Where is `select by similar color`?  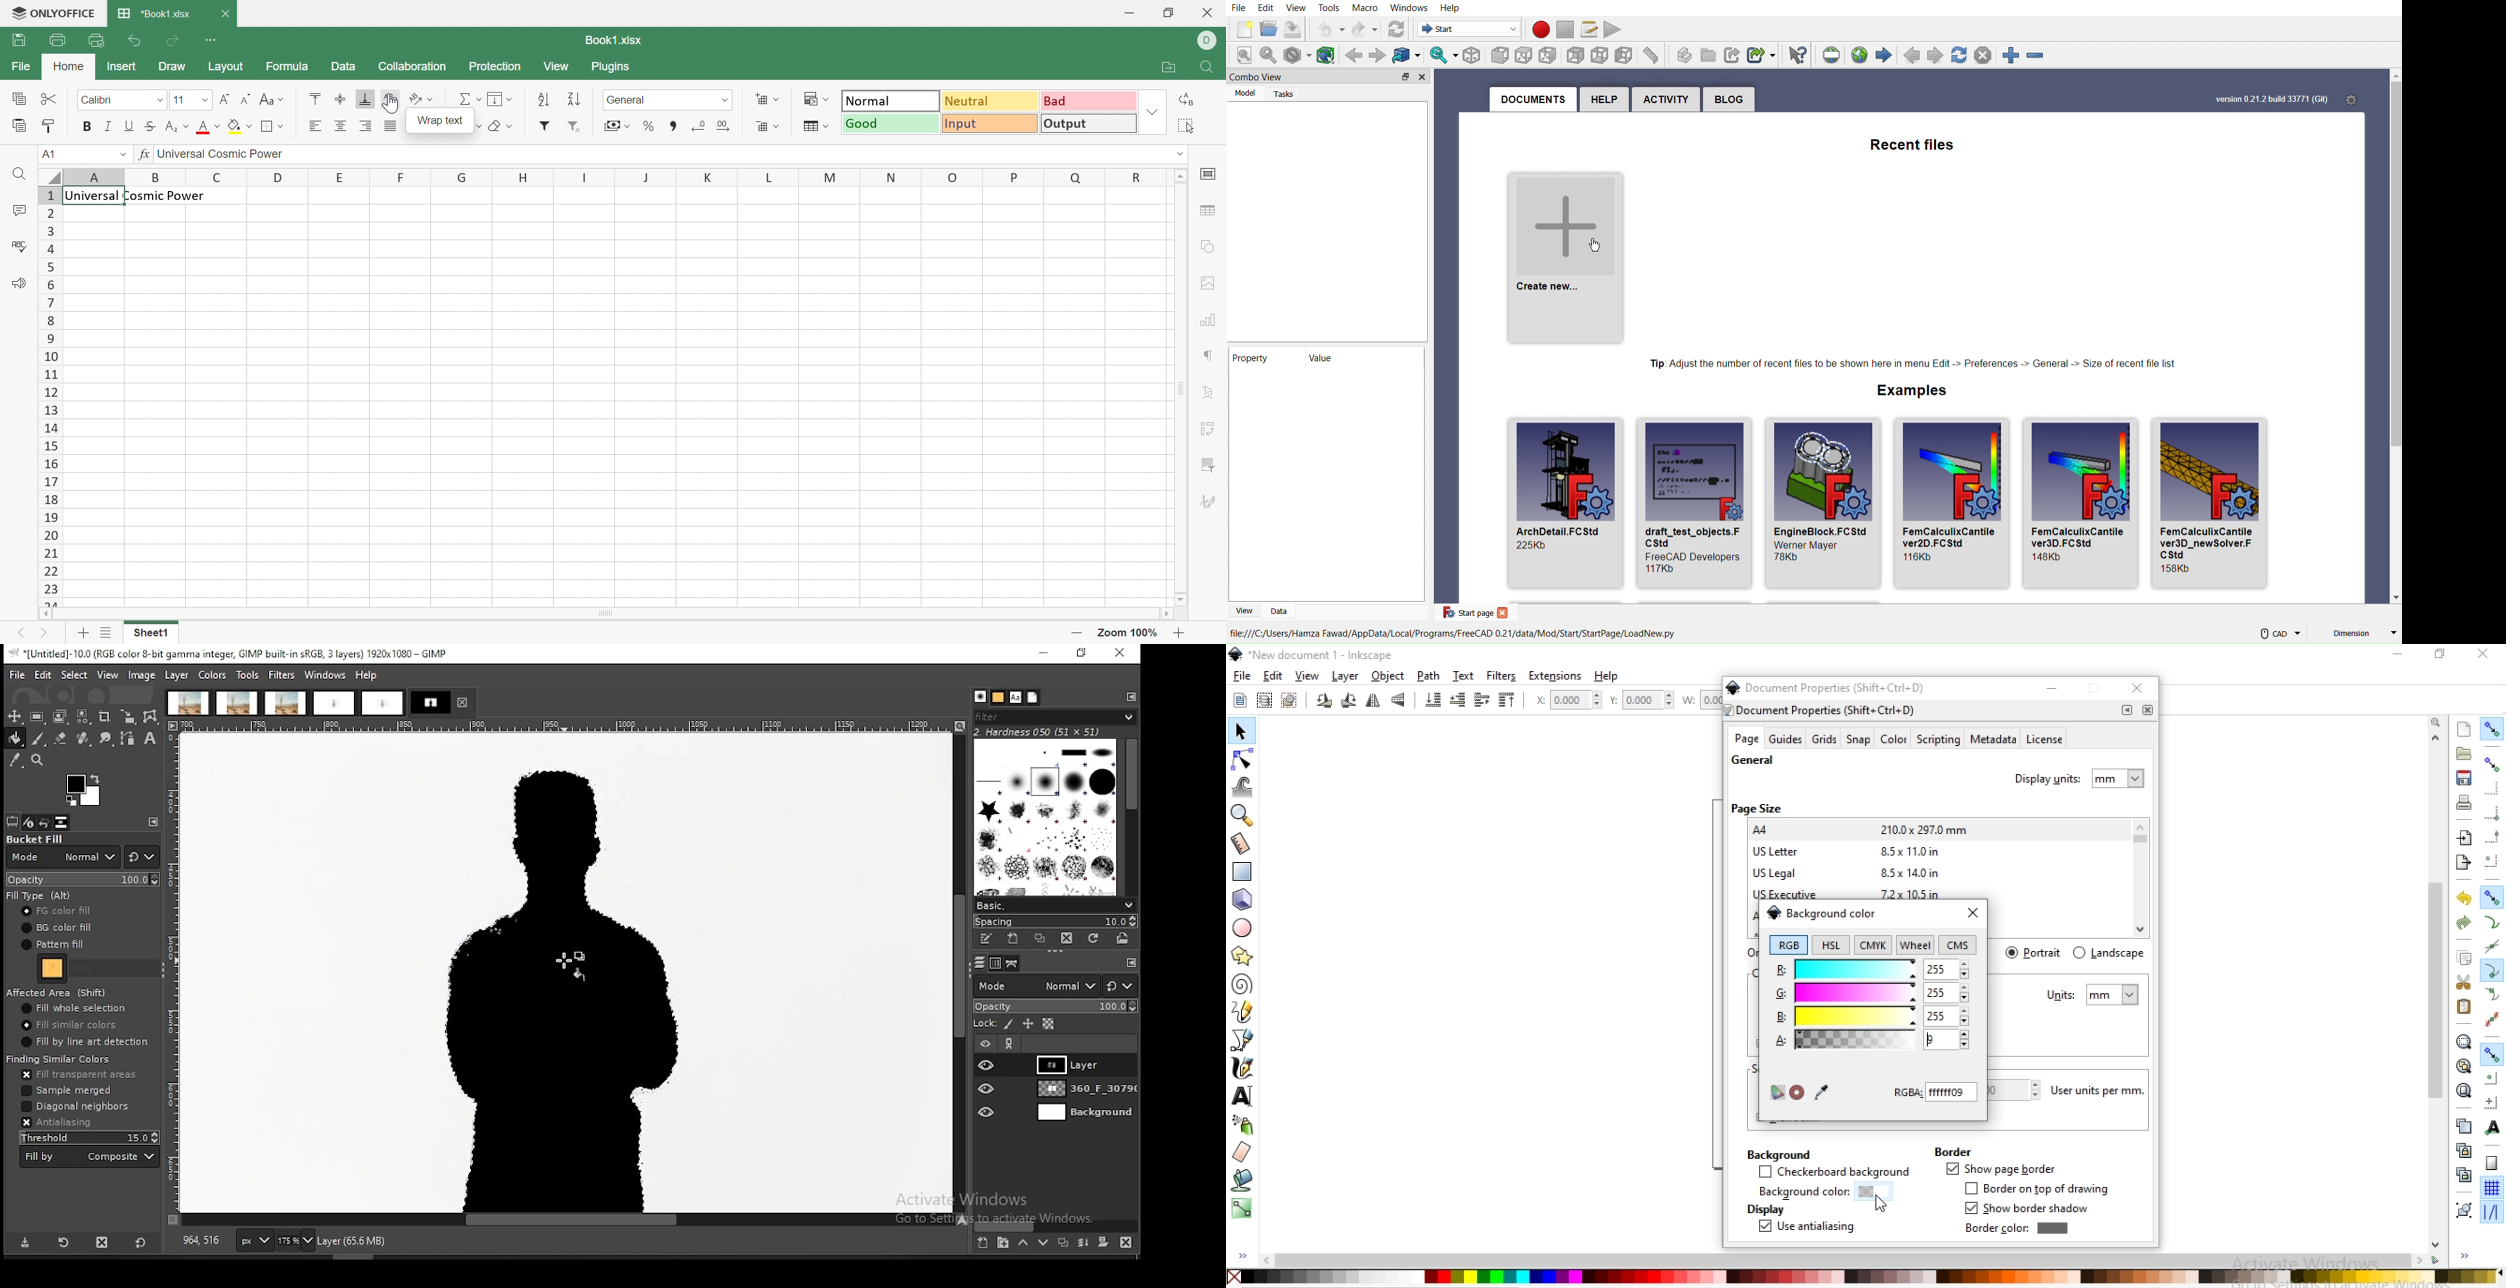 select by similar color is located at coordinates (82, 716).